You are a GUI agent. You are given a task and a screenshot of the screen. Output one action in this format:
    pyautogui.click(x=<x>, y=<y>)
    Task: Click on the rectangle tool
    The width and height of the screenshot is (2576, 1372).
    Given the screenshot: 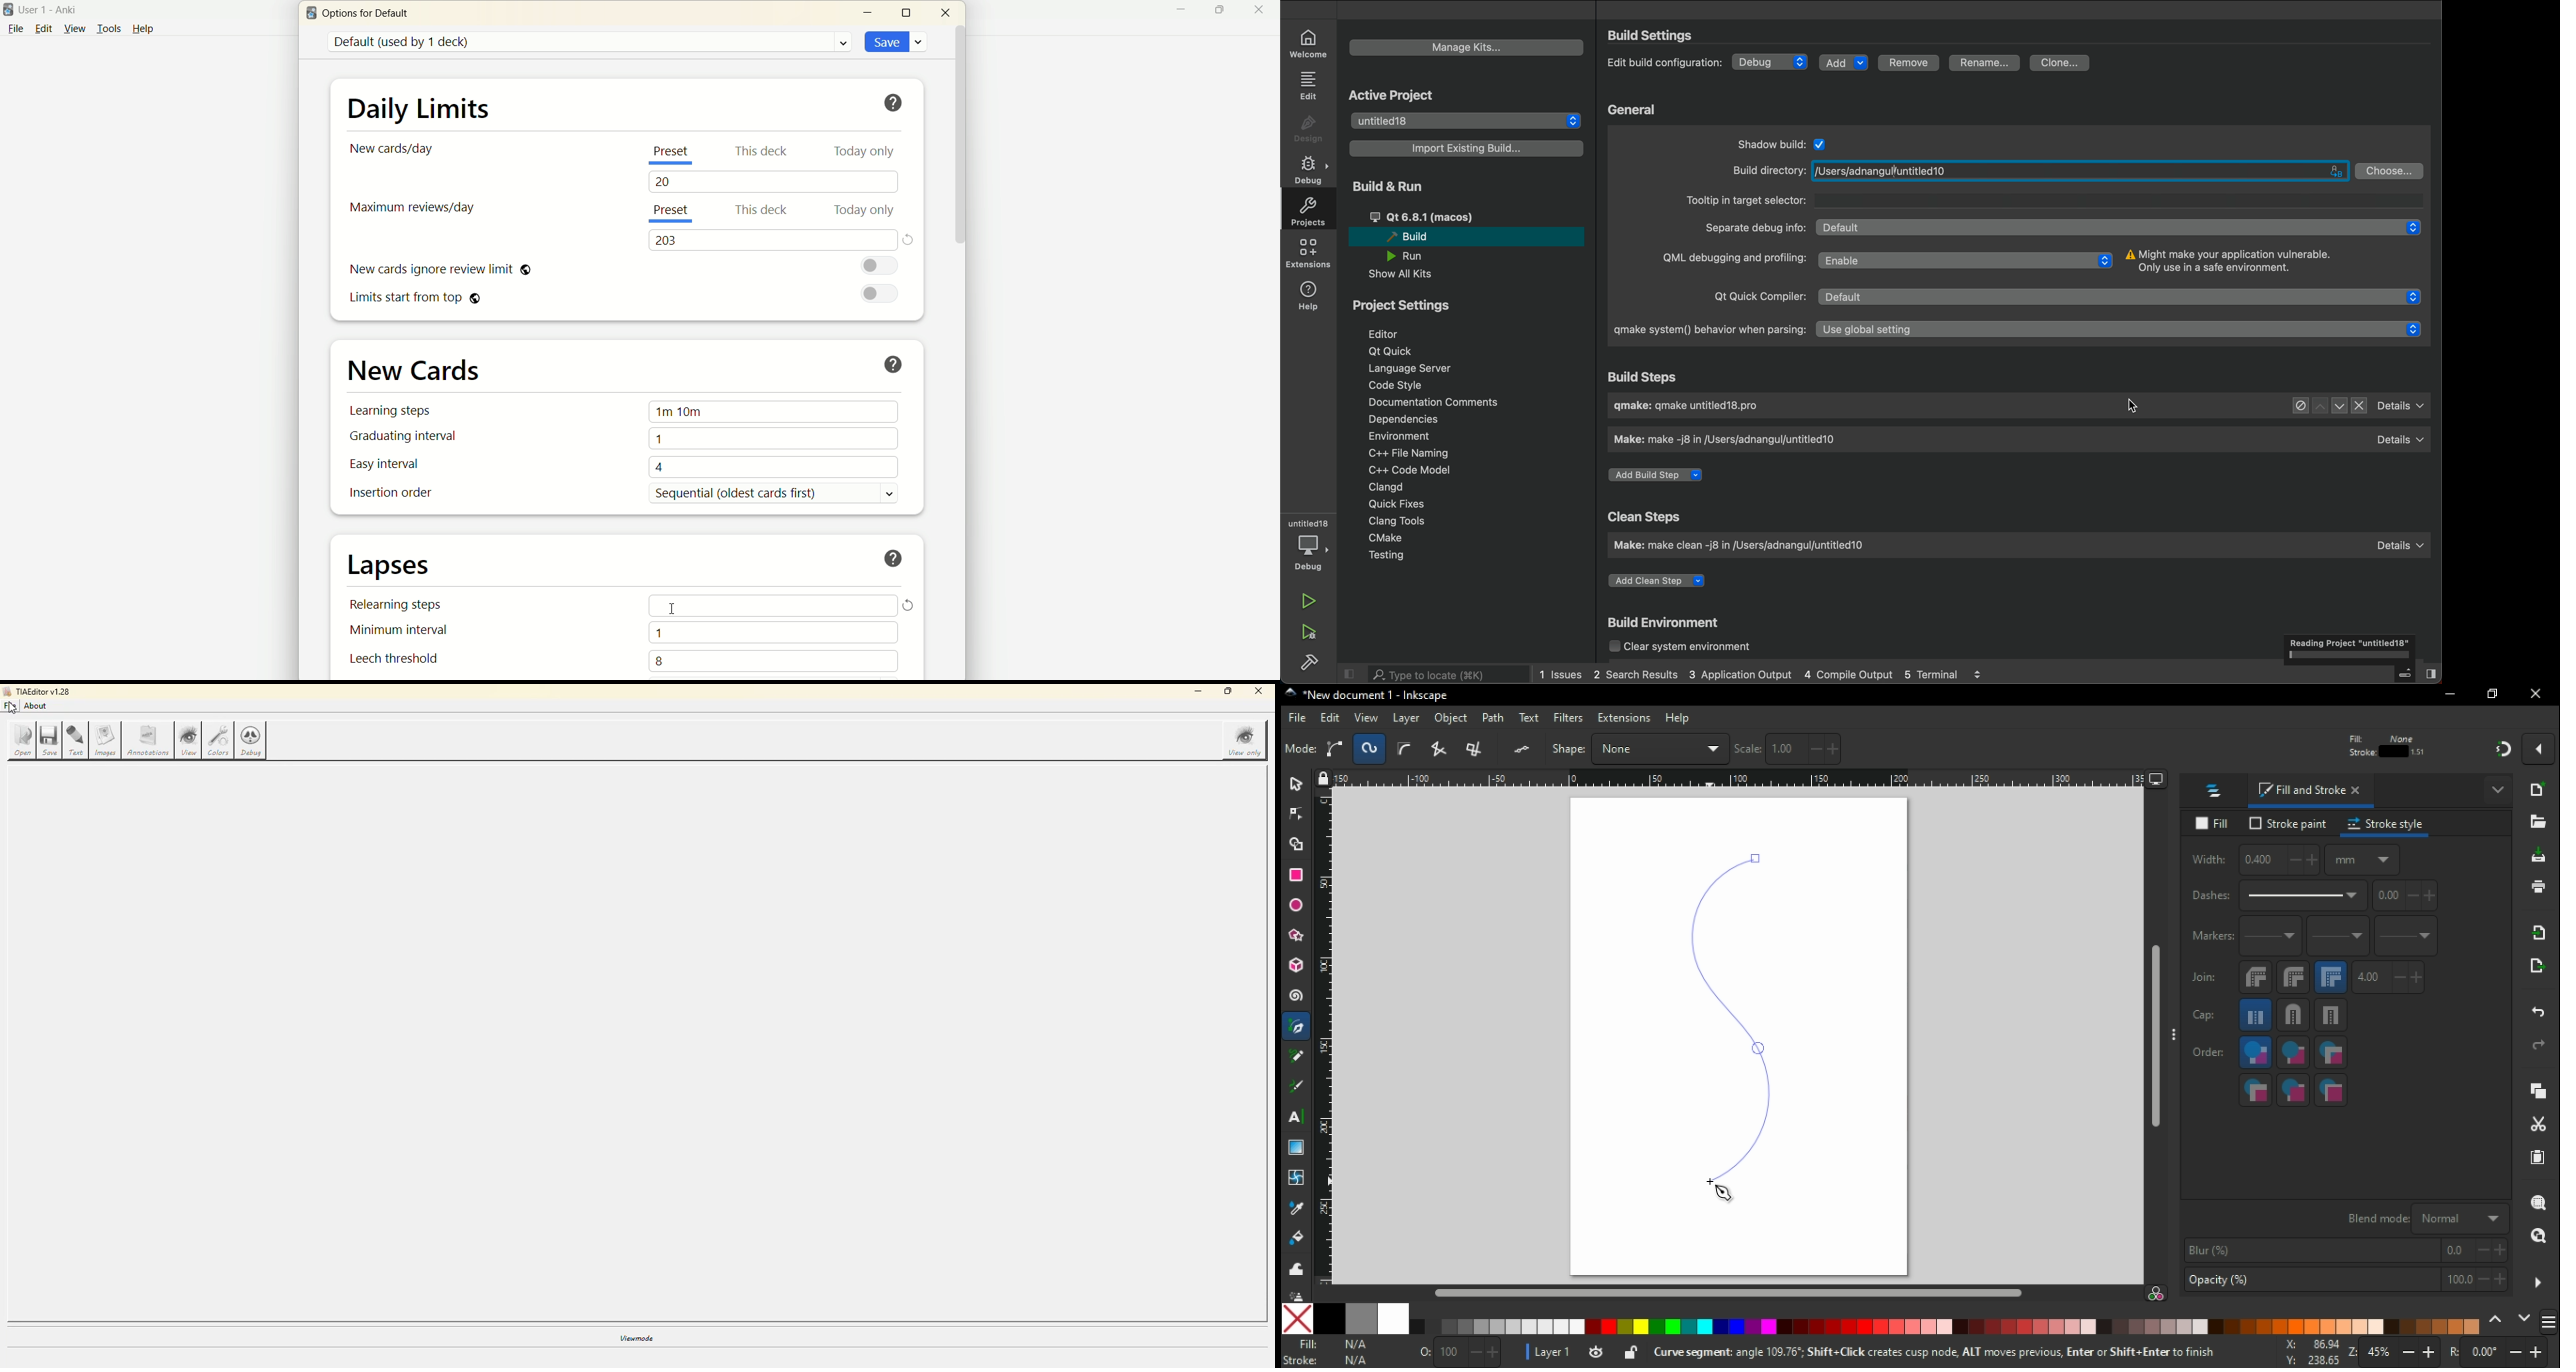 What is the action you would take?
    pyautogui.click(x=1298, y=875)
    